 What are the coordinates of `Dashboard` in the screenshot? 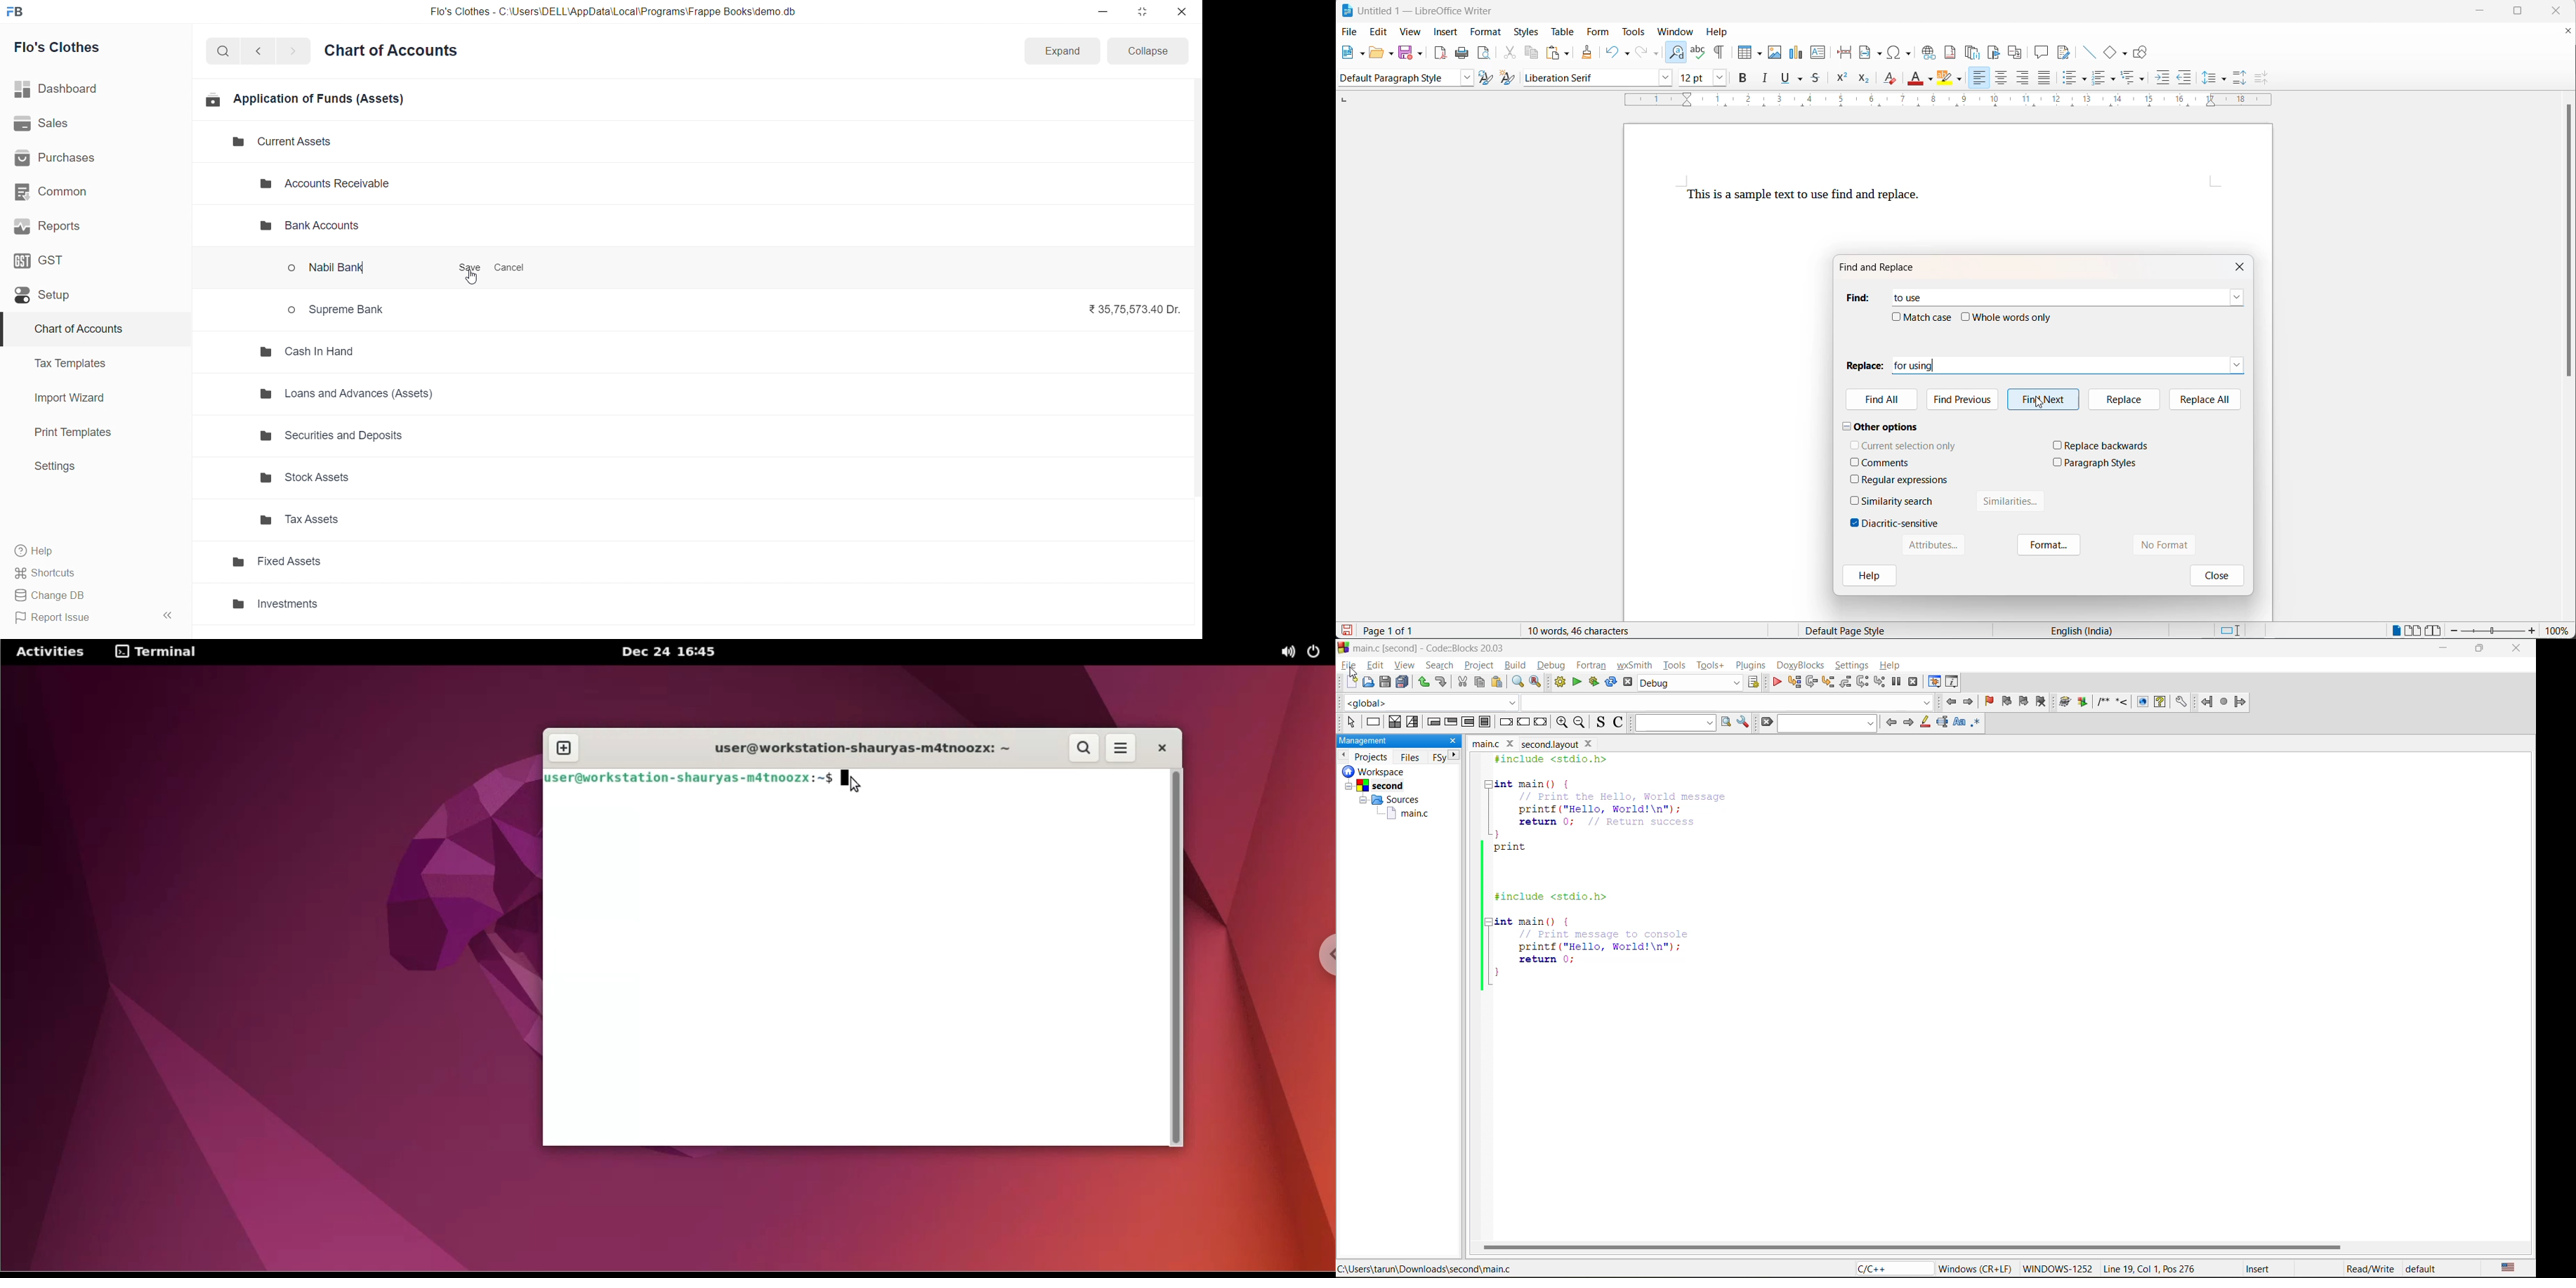 It's located at (92, 89).